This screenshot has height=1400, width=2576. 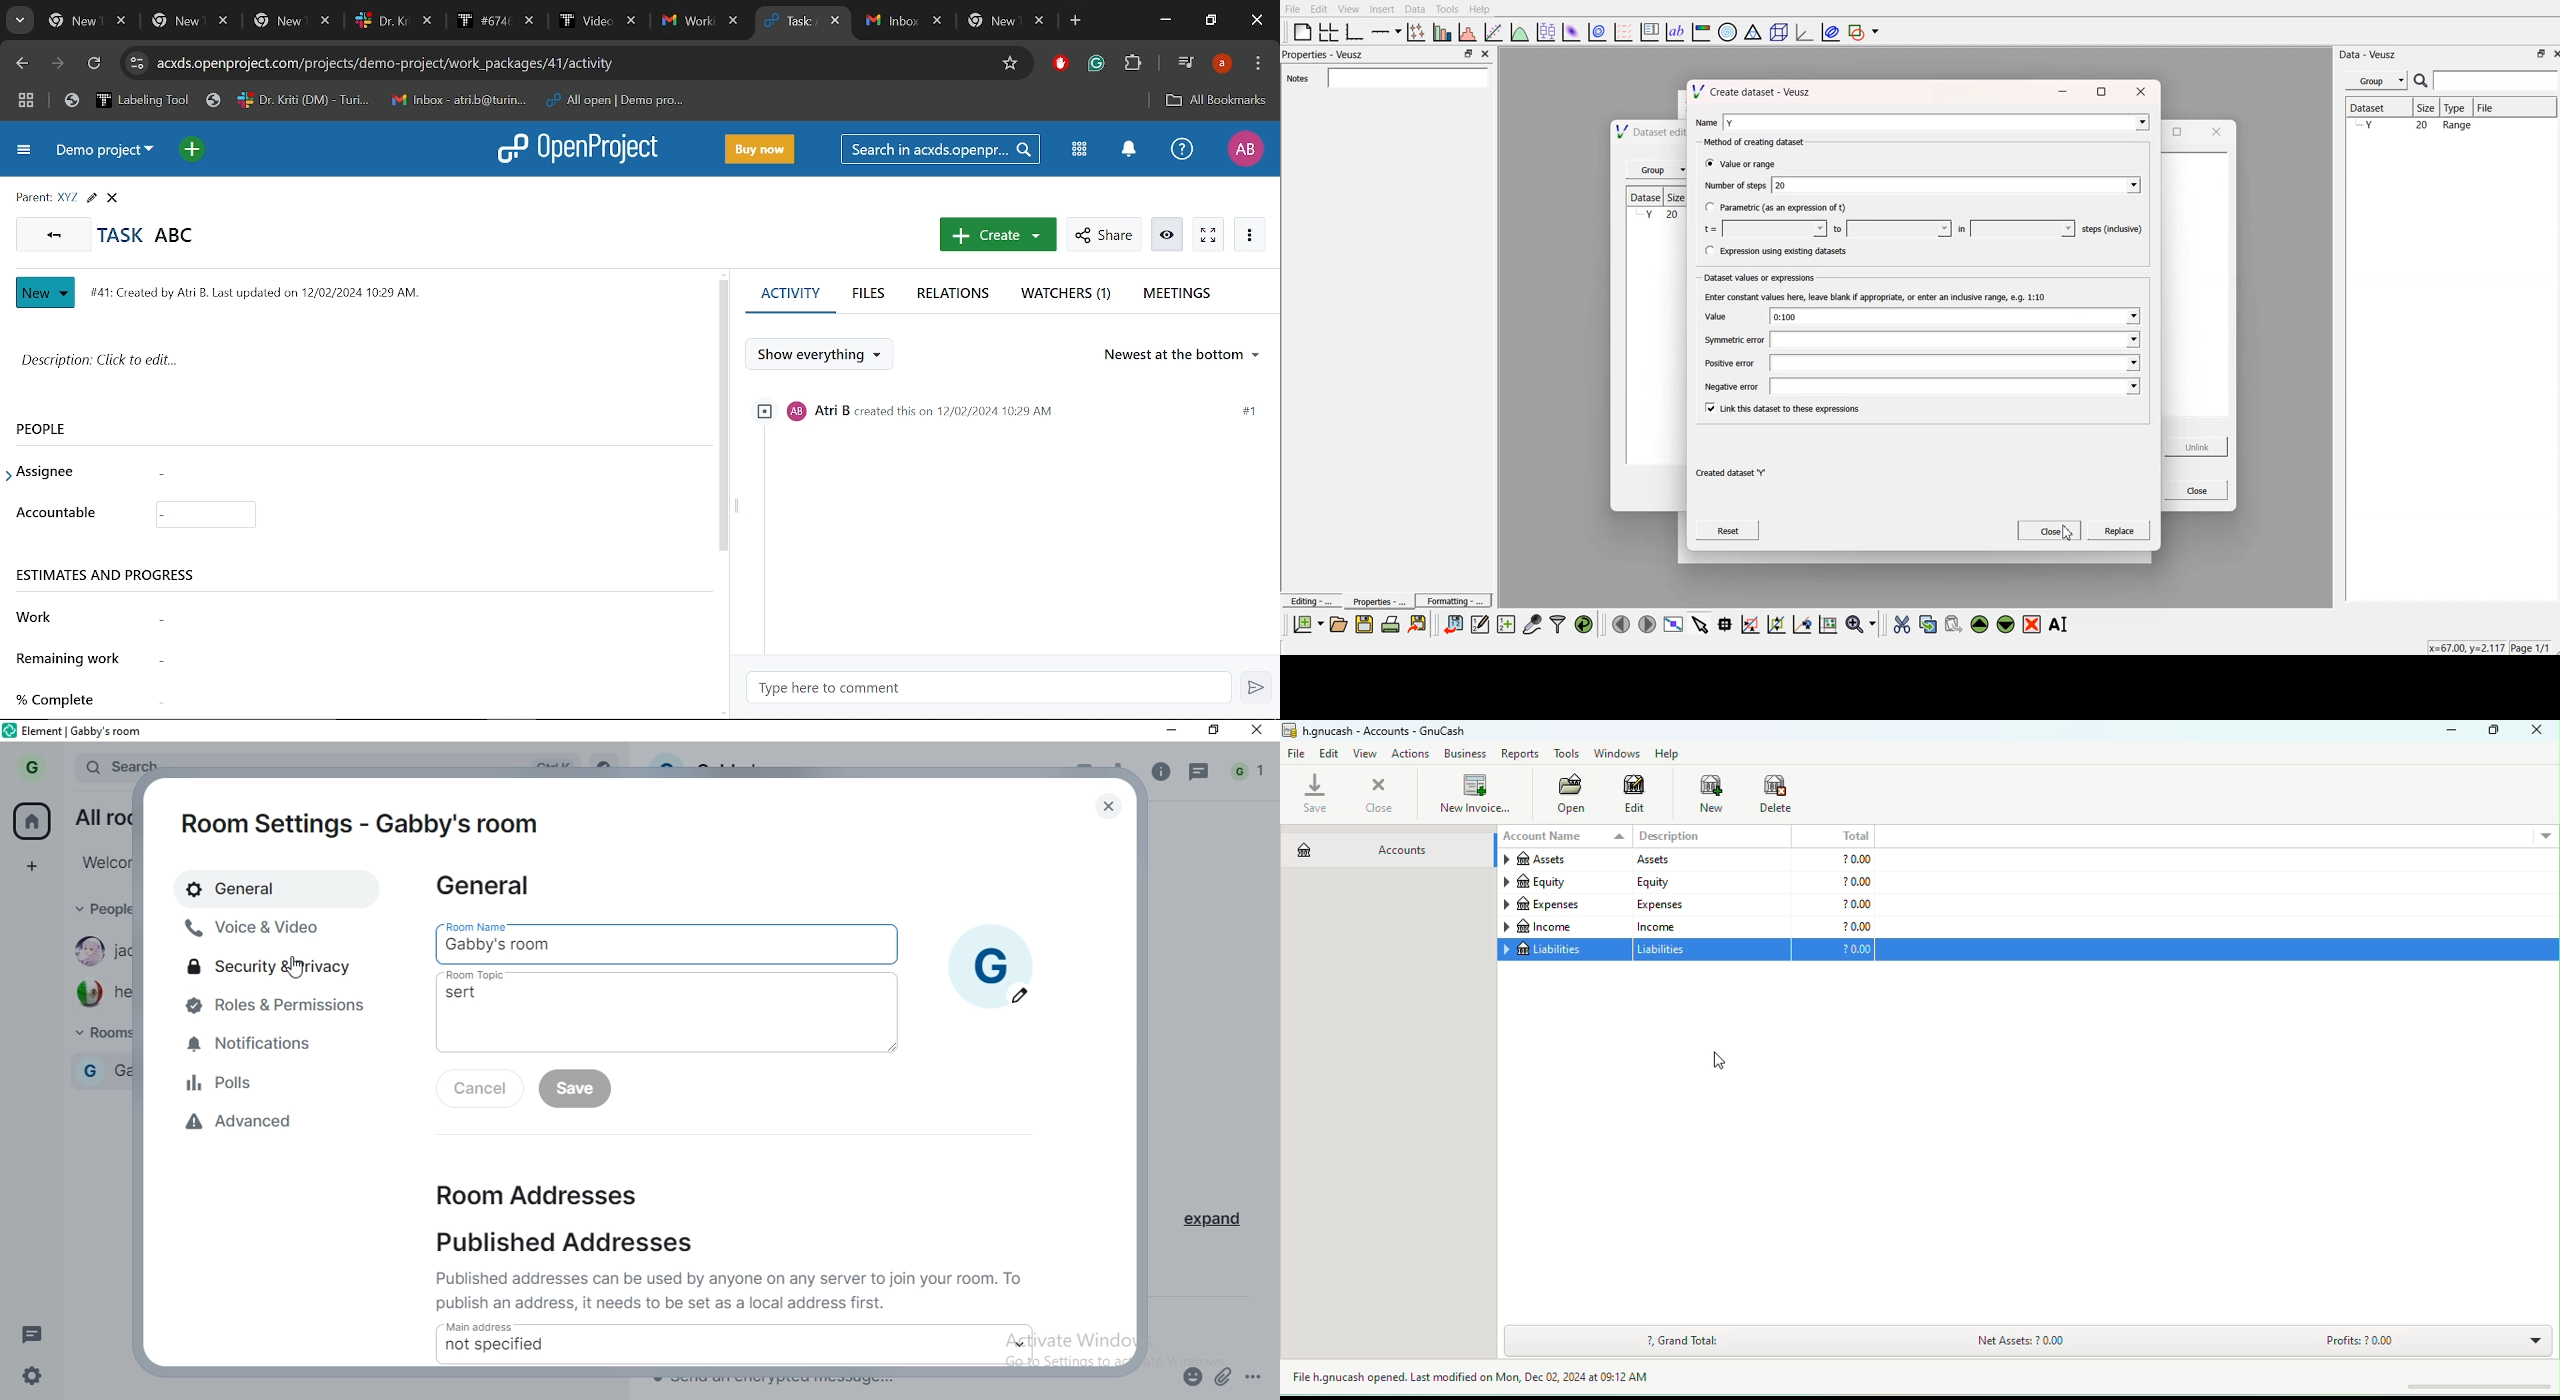 I want to click on Refresh, so click(x=93, y=64).